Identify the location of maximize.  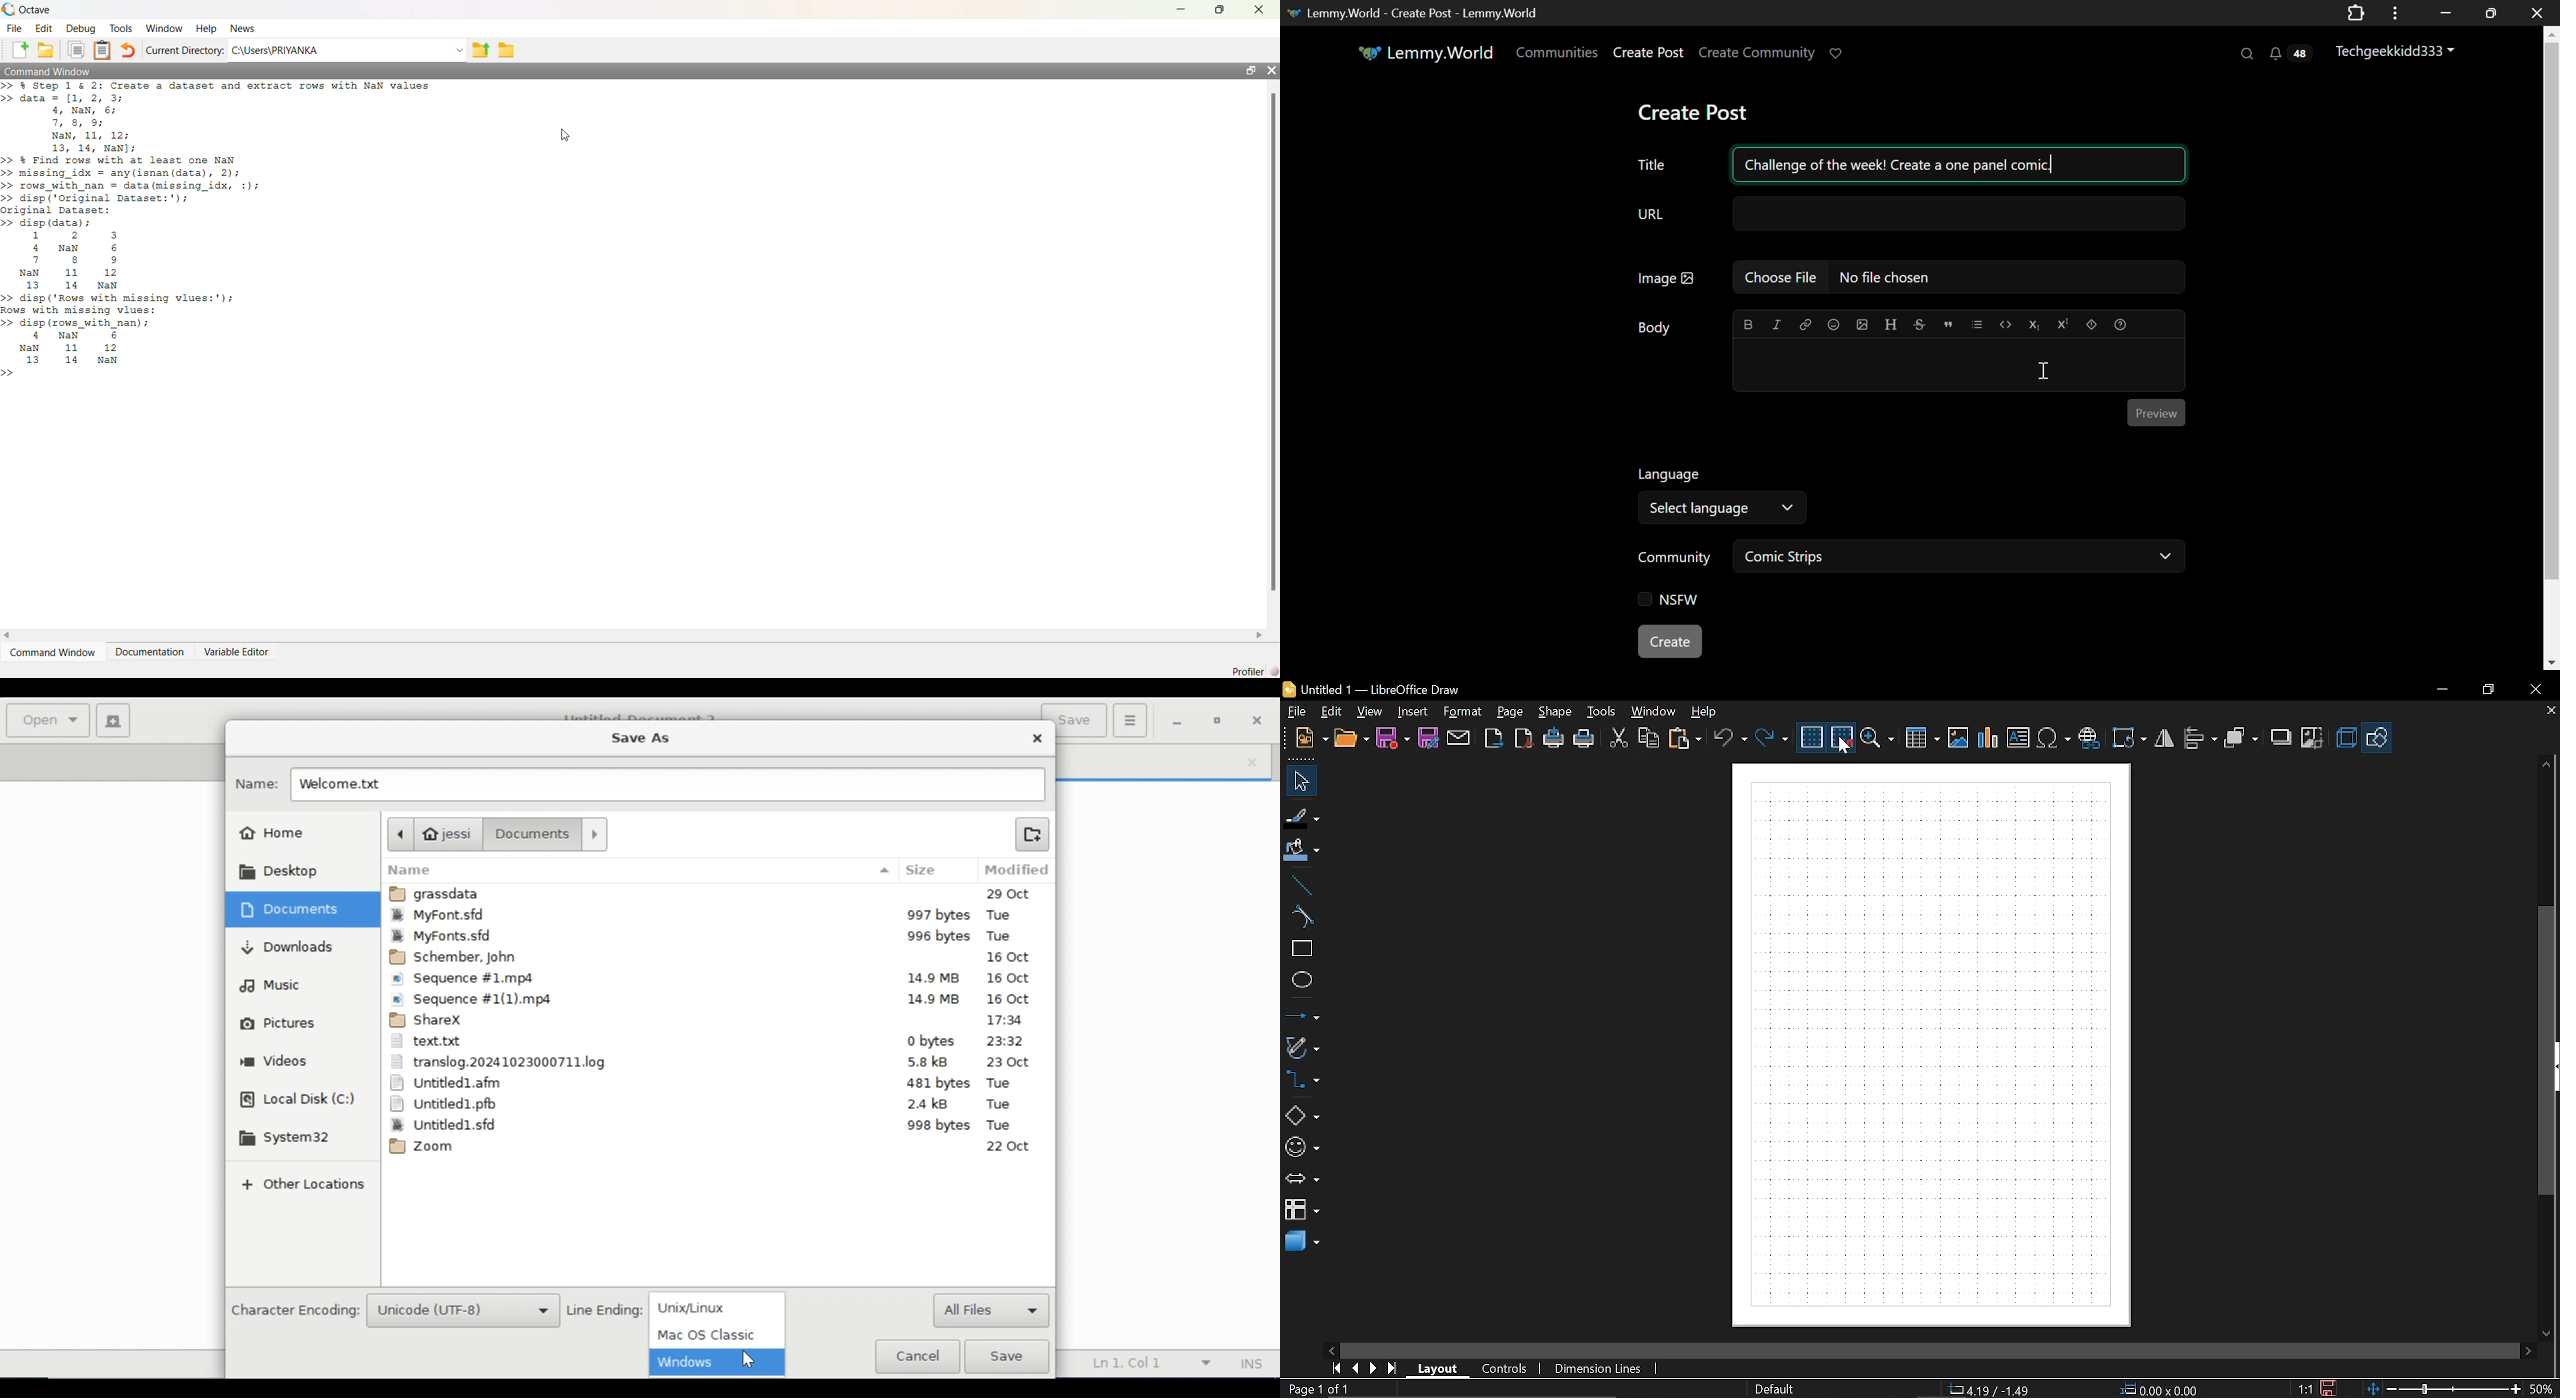
(2491, 689).